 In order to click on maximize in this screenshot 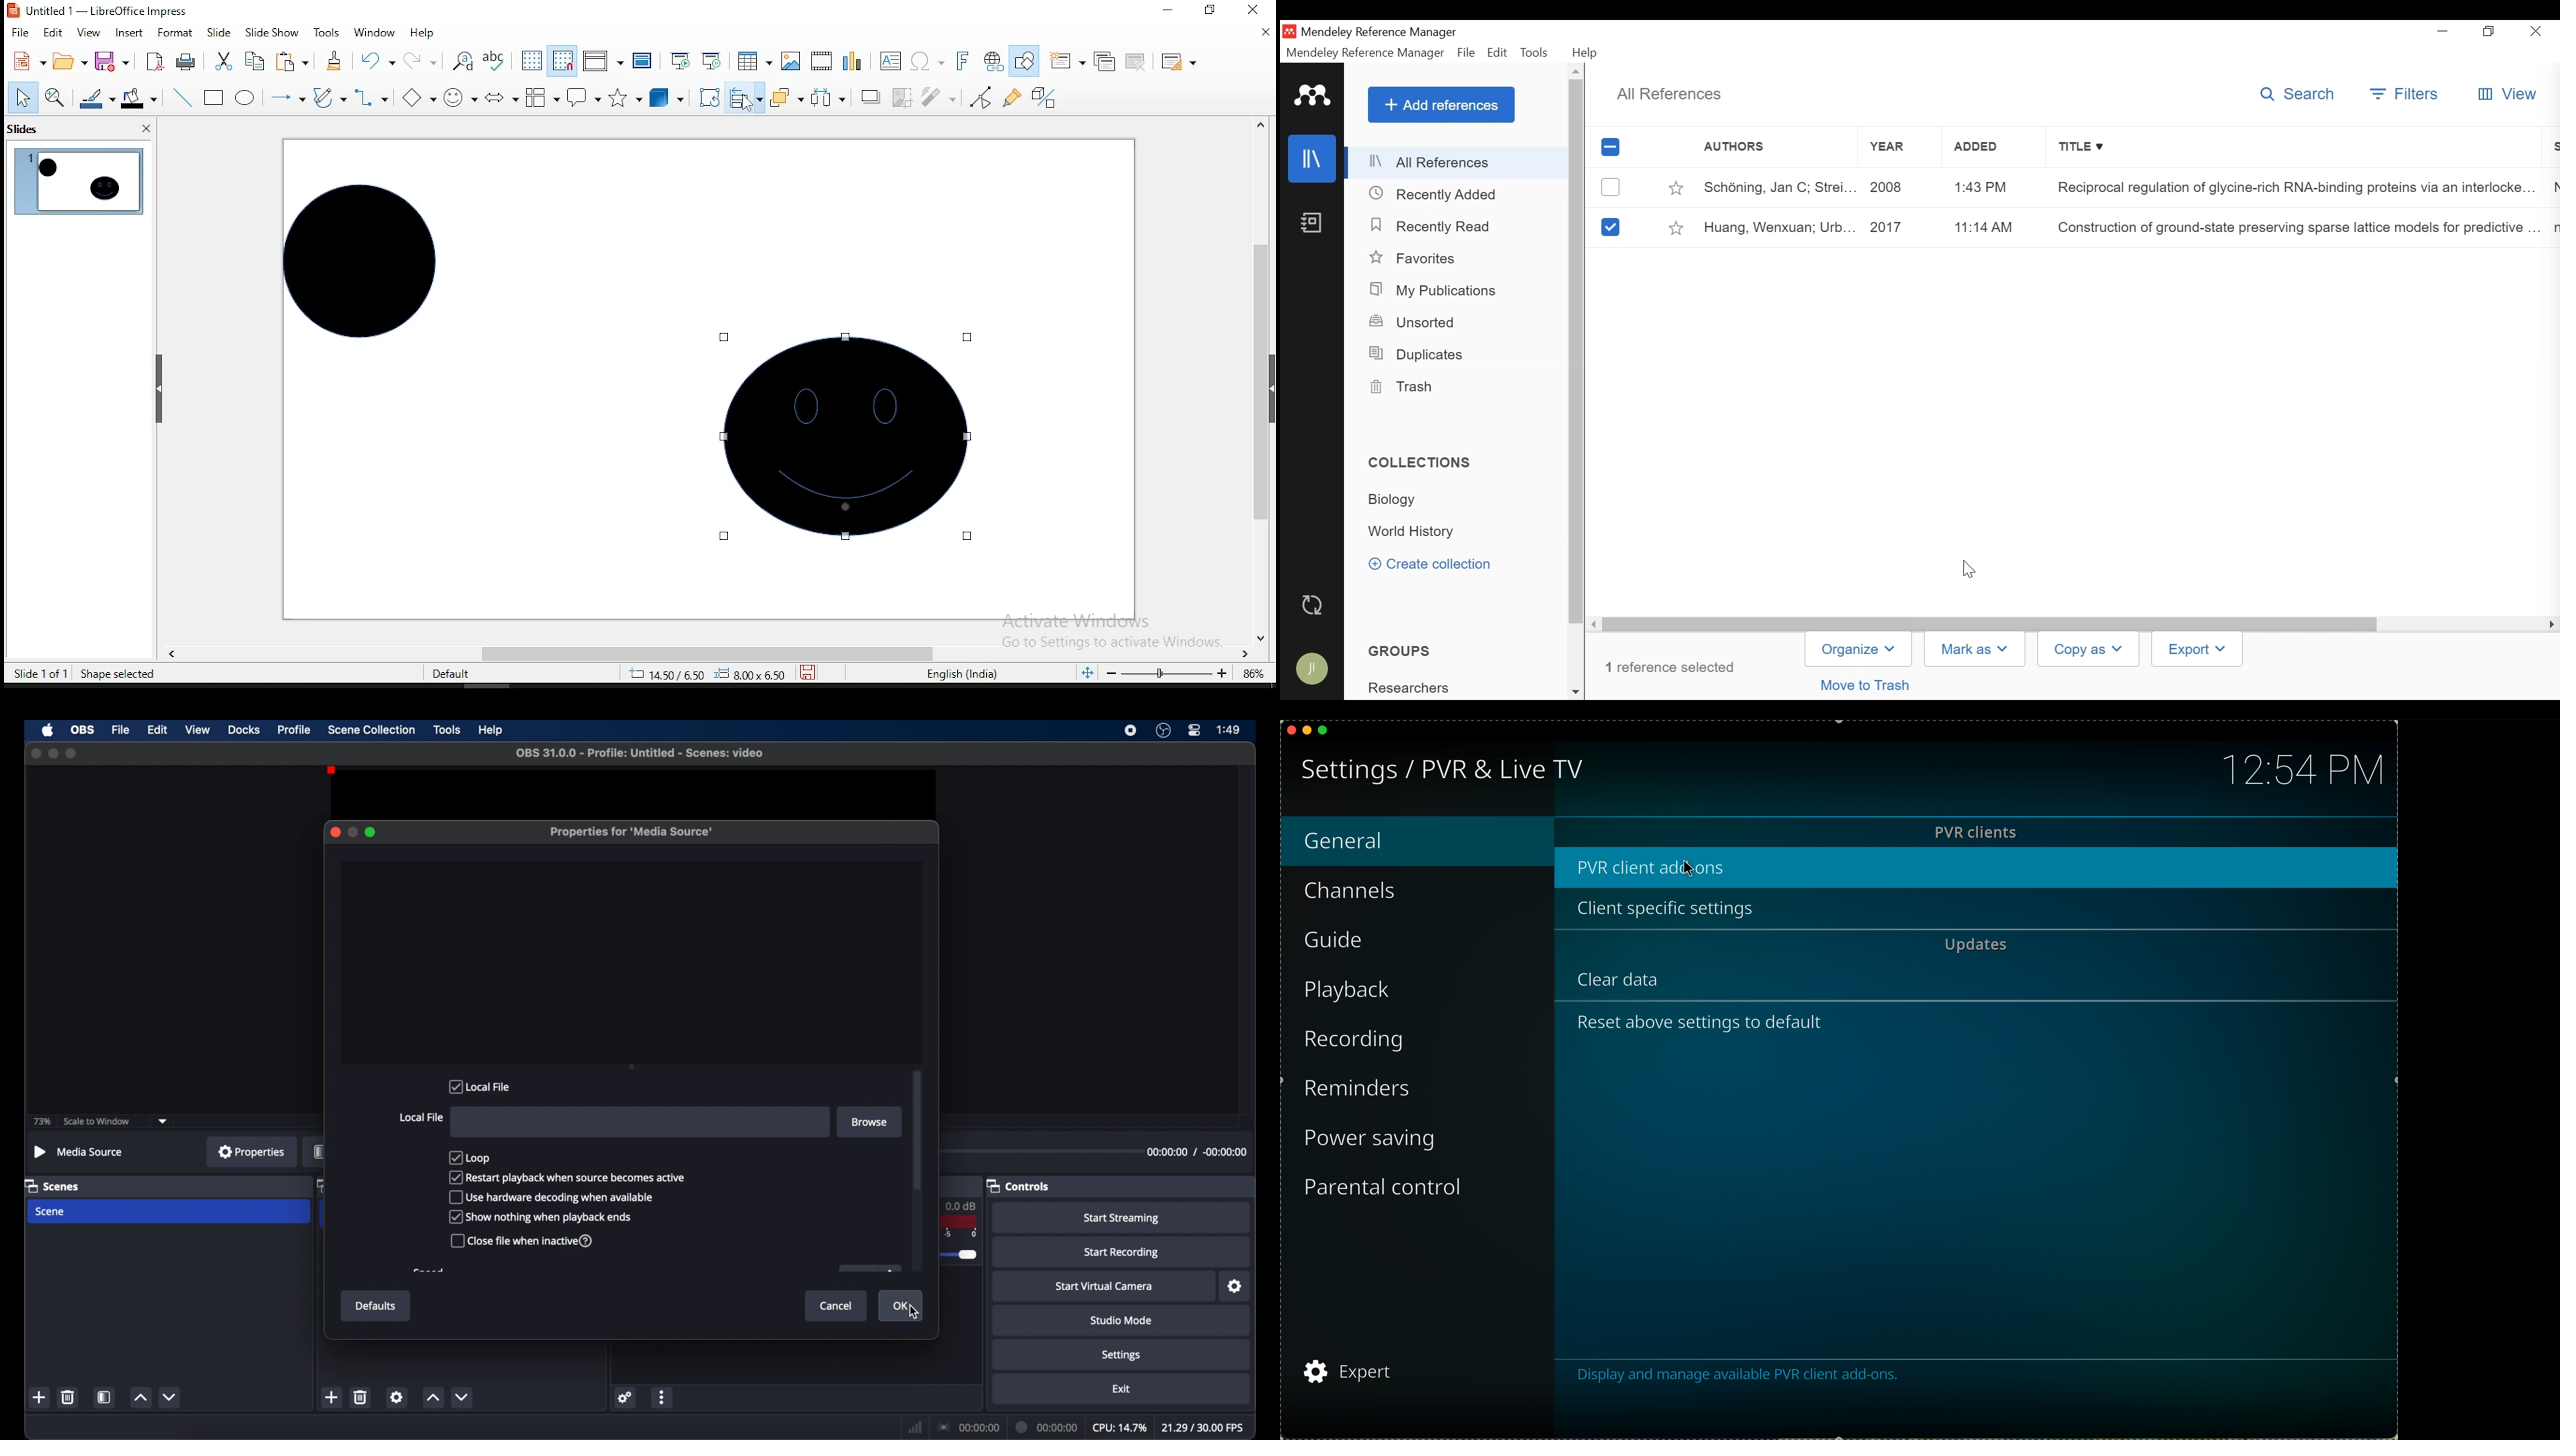, I will do `click(372, 832)`.